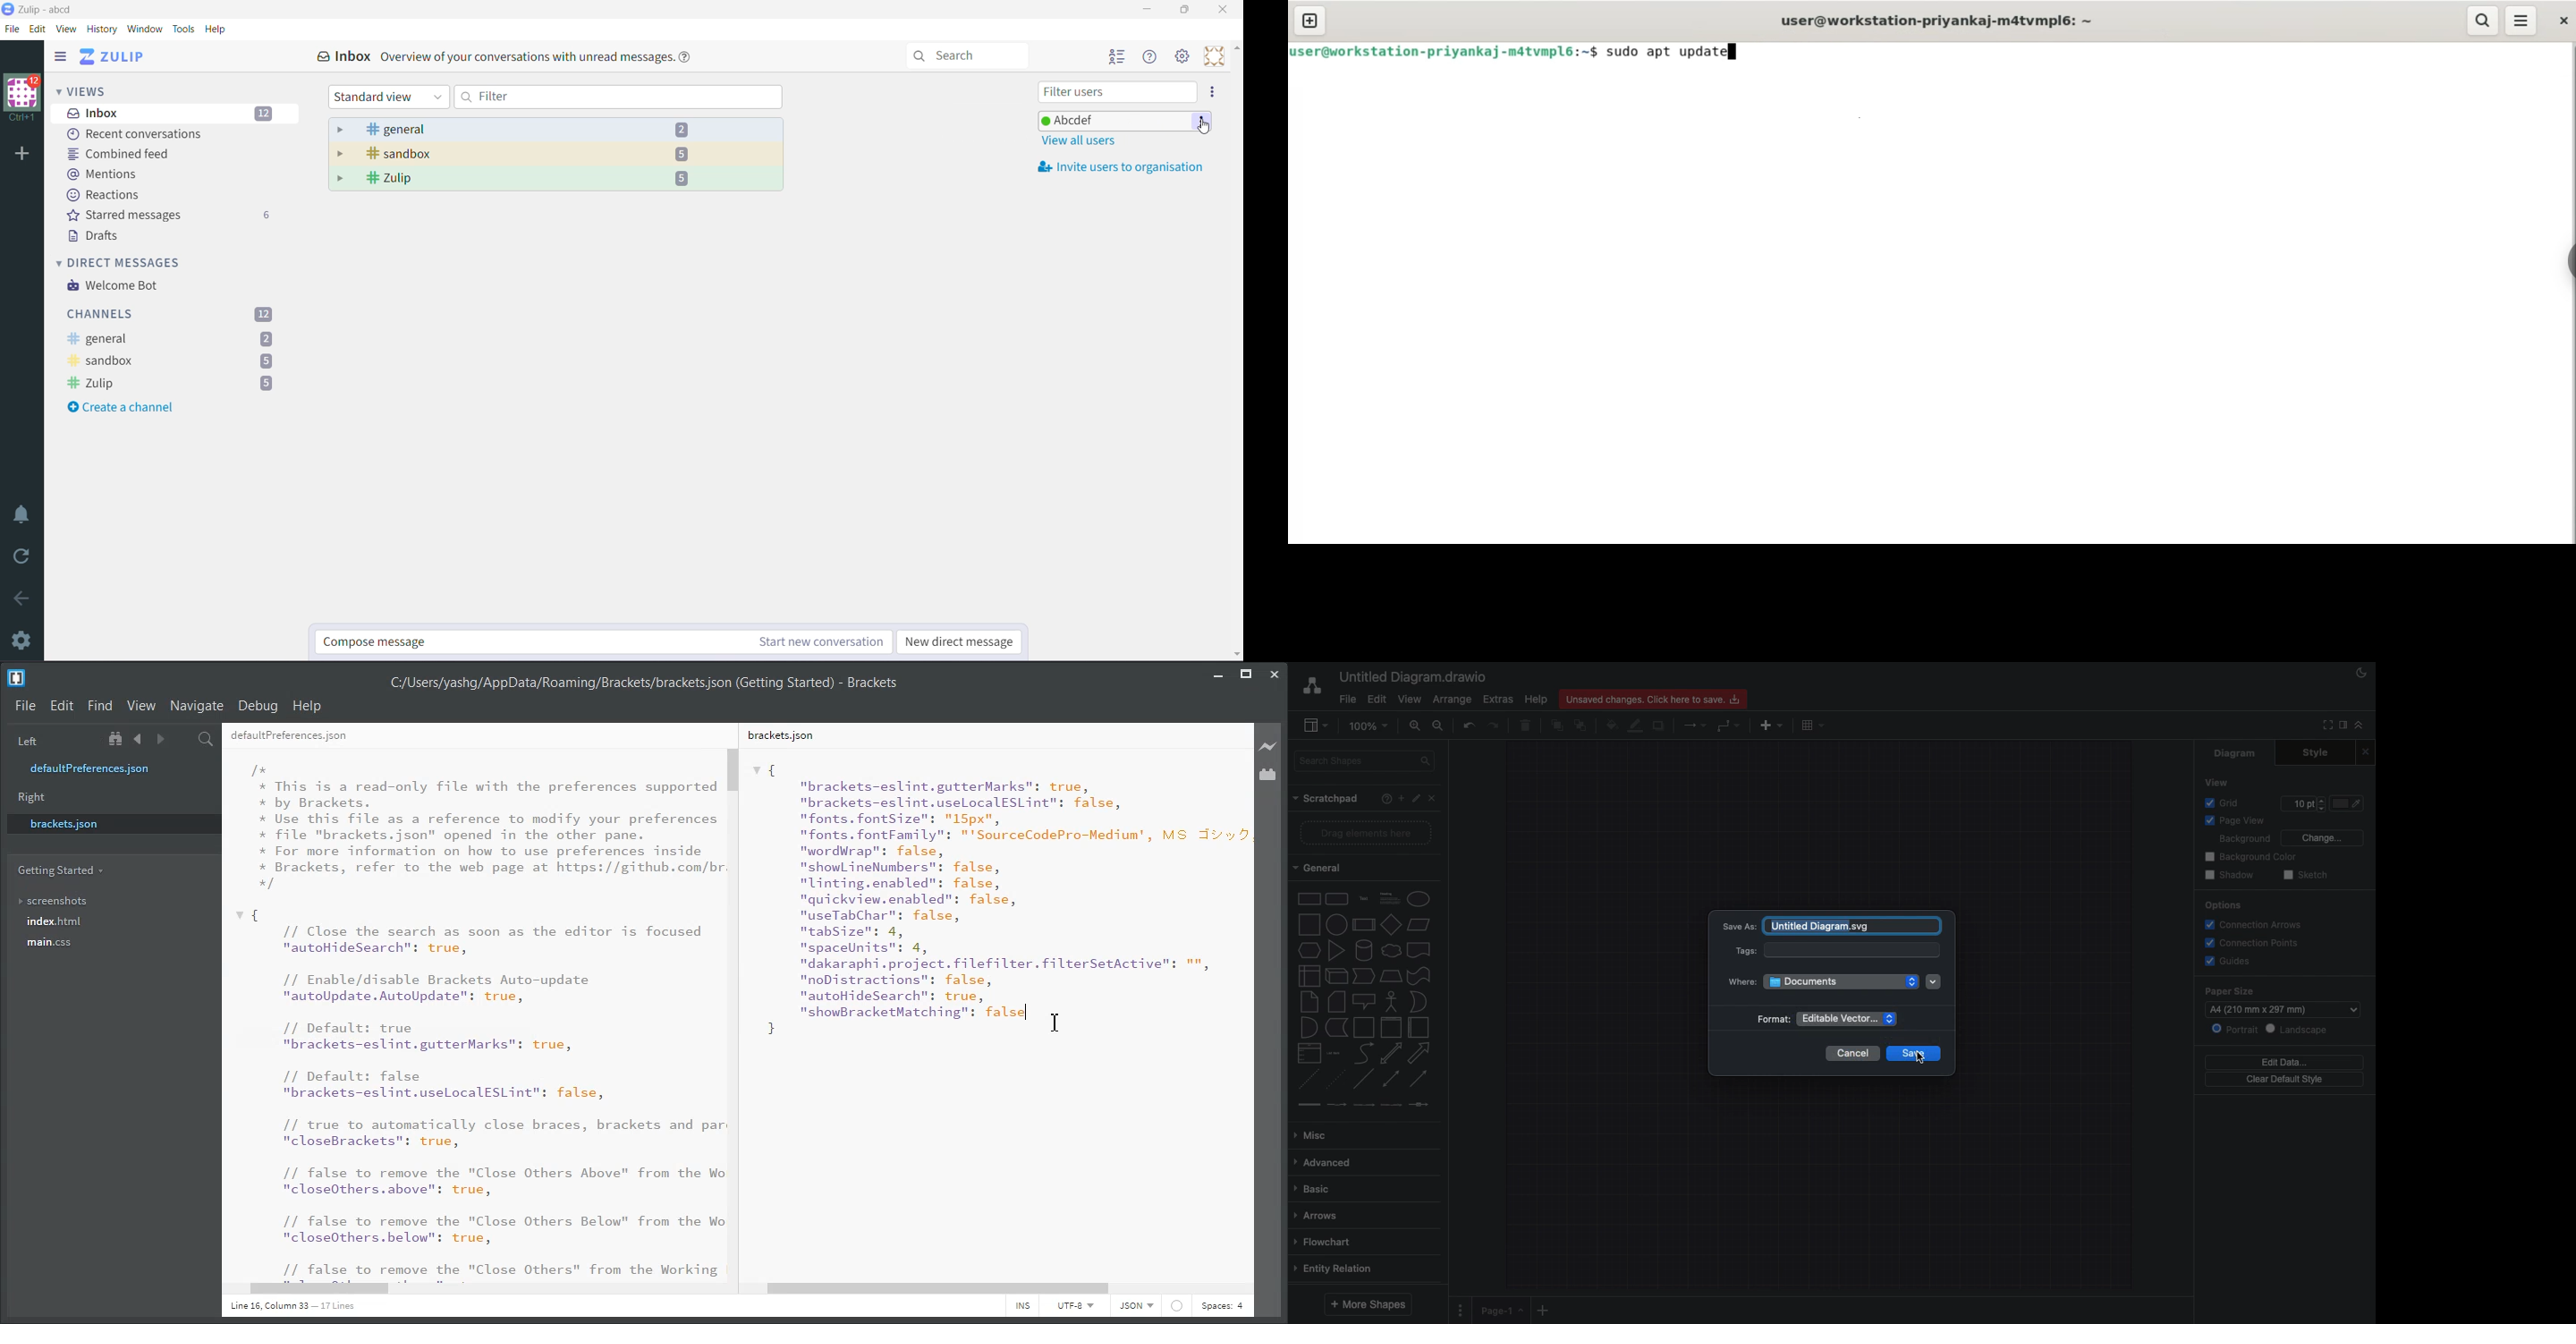 The width and height of the screenshot is (2576, 1344). What do you see at coordinates (2366, 753) in the screenshot?
I see `Close` at bounding box center [2366, 753].